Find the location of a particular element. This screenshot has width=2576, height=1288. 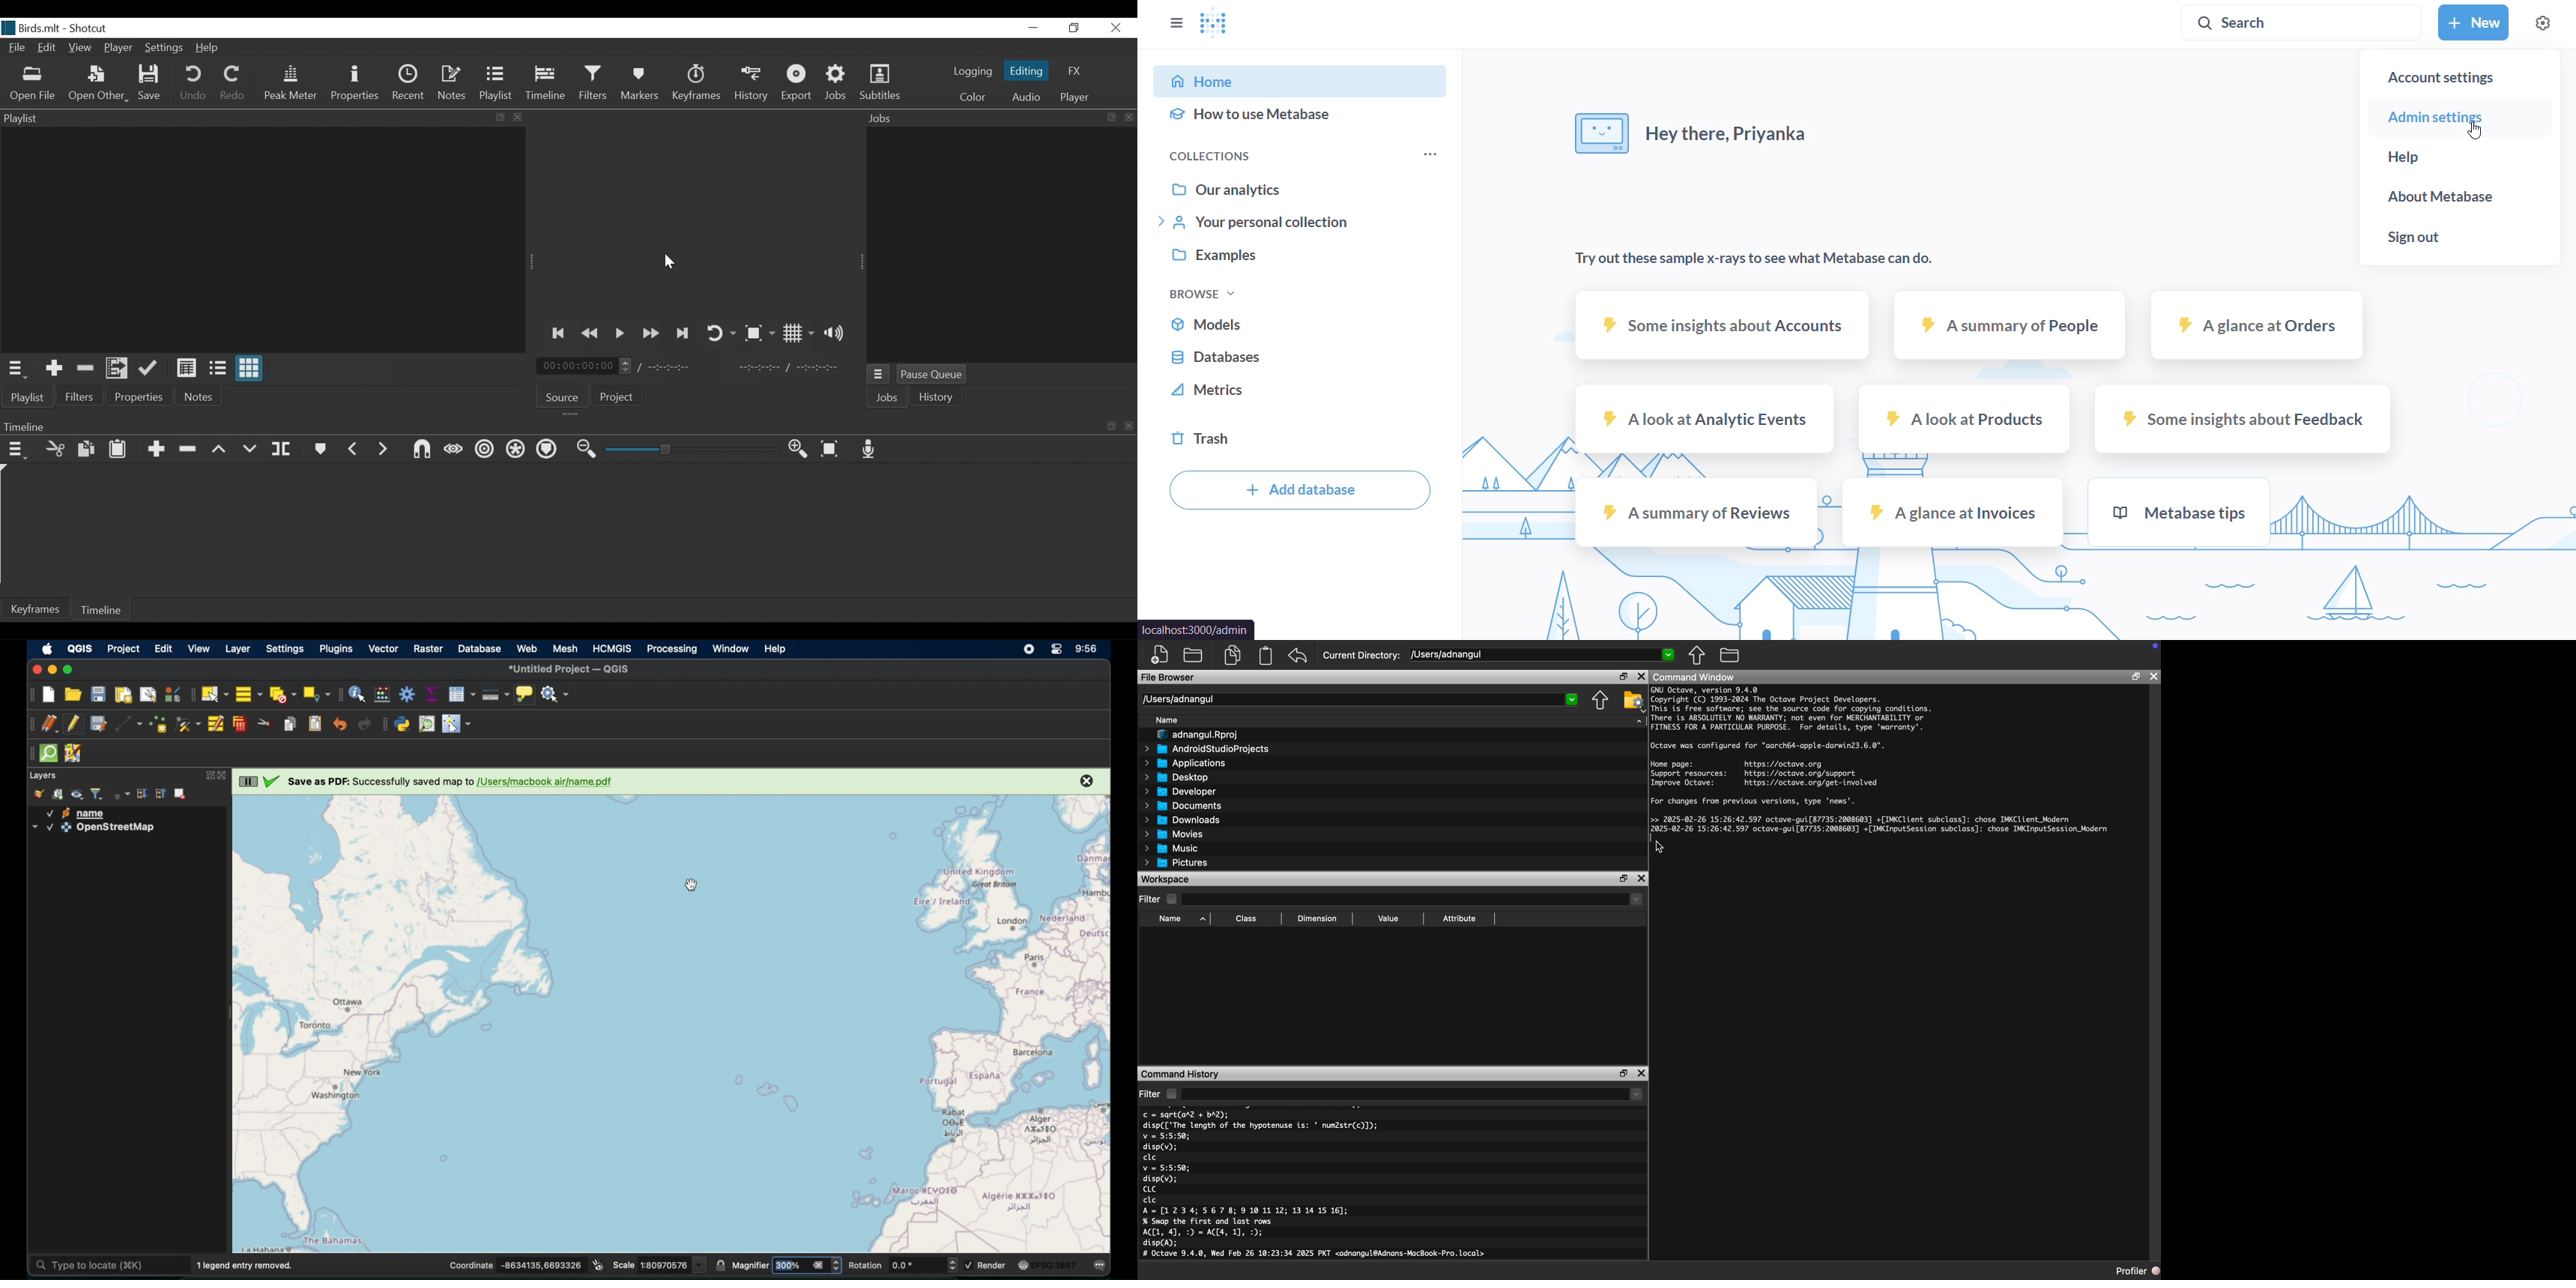

Player is located at coordinates (119, 47).